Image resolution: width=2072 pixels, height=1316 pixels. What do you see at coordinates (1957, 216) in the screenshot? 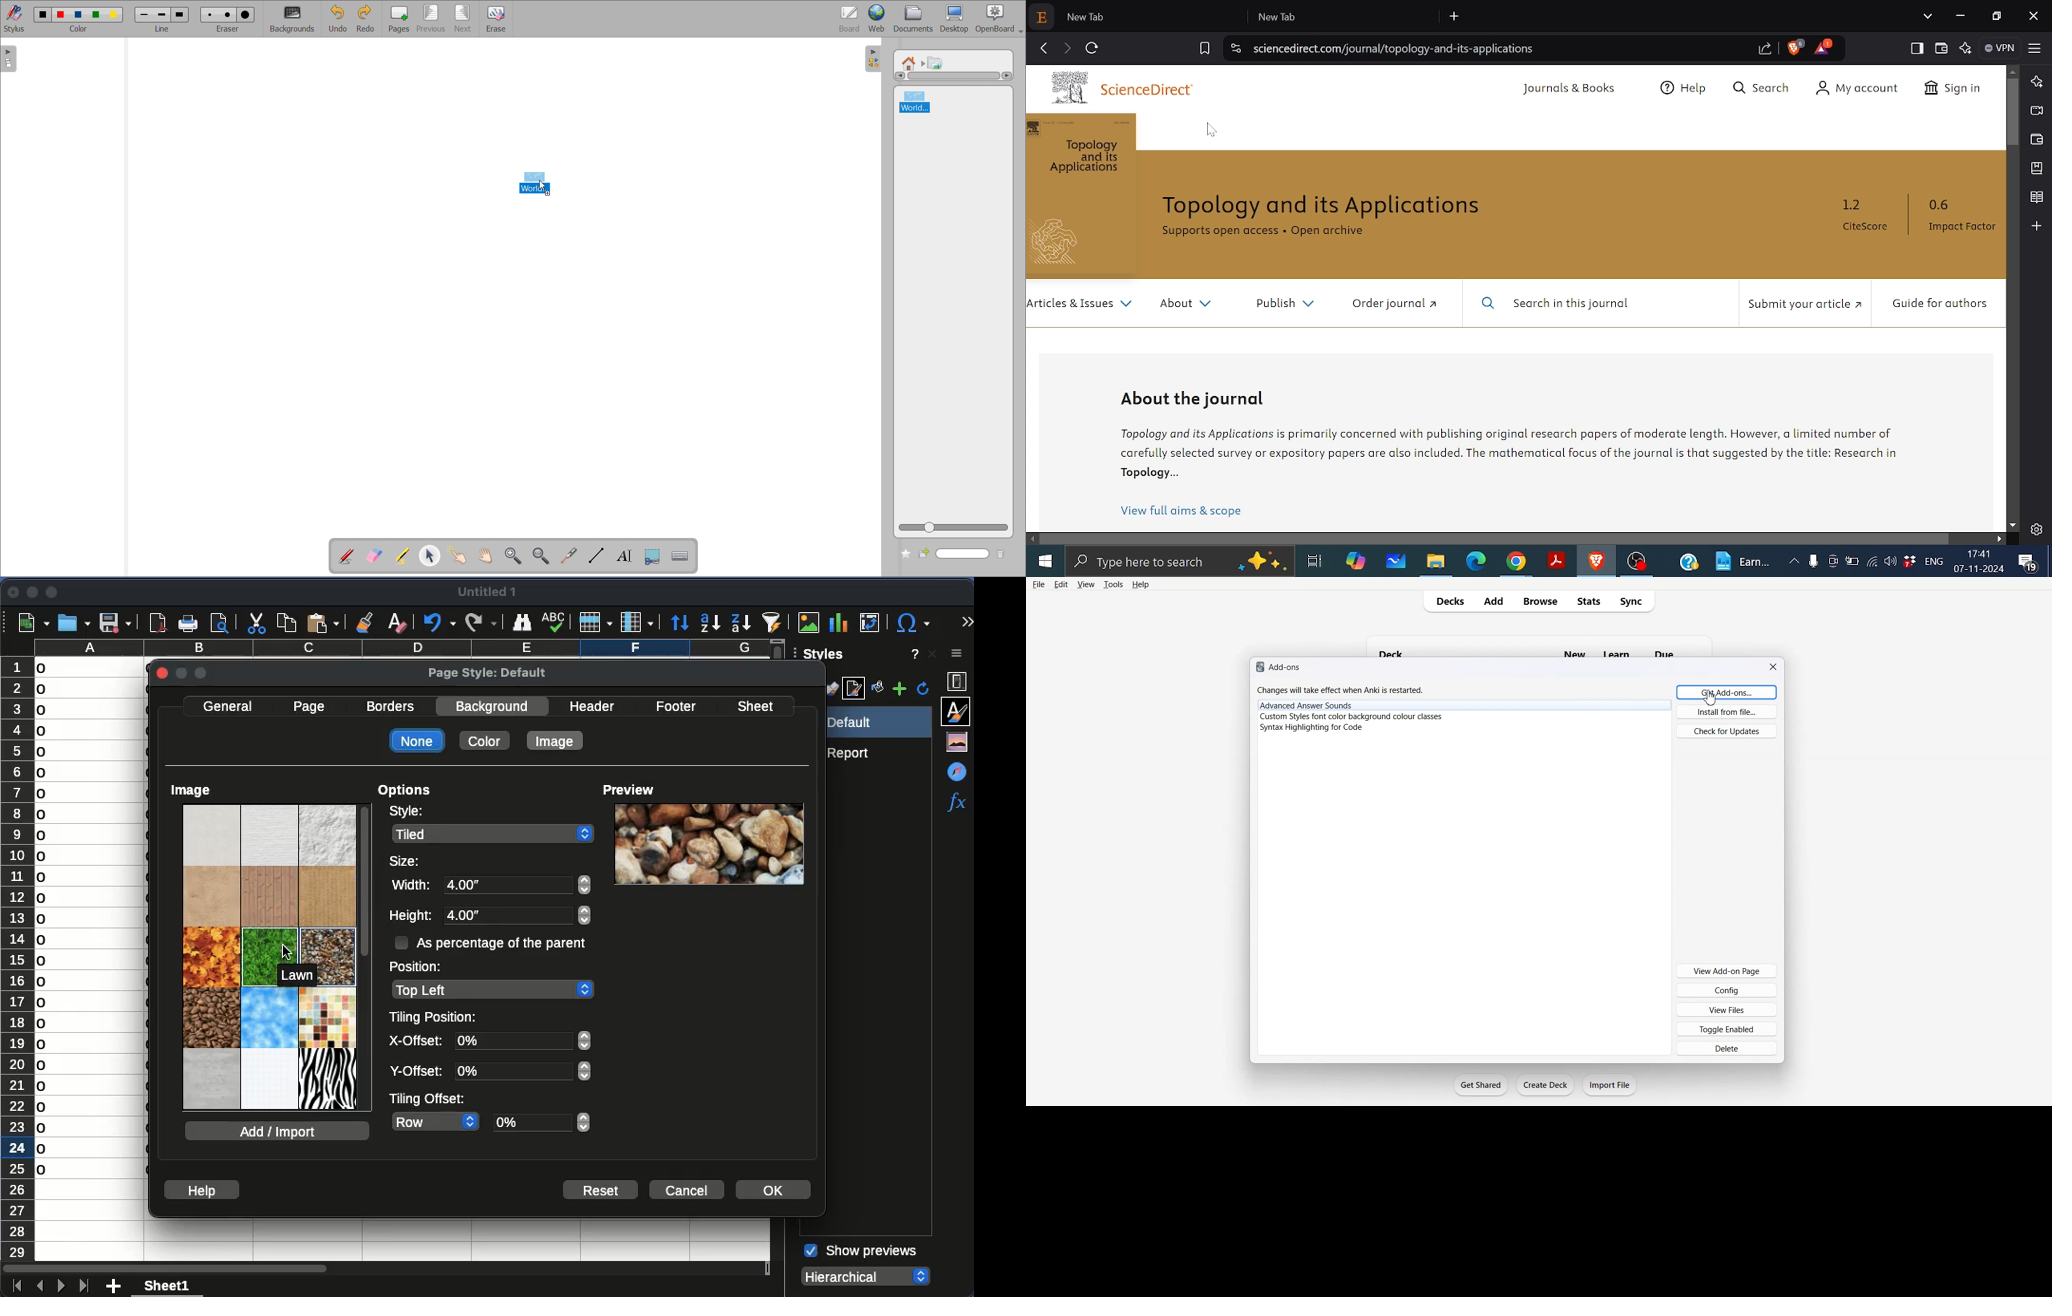
I see `0.6 Impact Factor` at bounding box center [1957, 216].